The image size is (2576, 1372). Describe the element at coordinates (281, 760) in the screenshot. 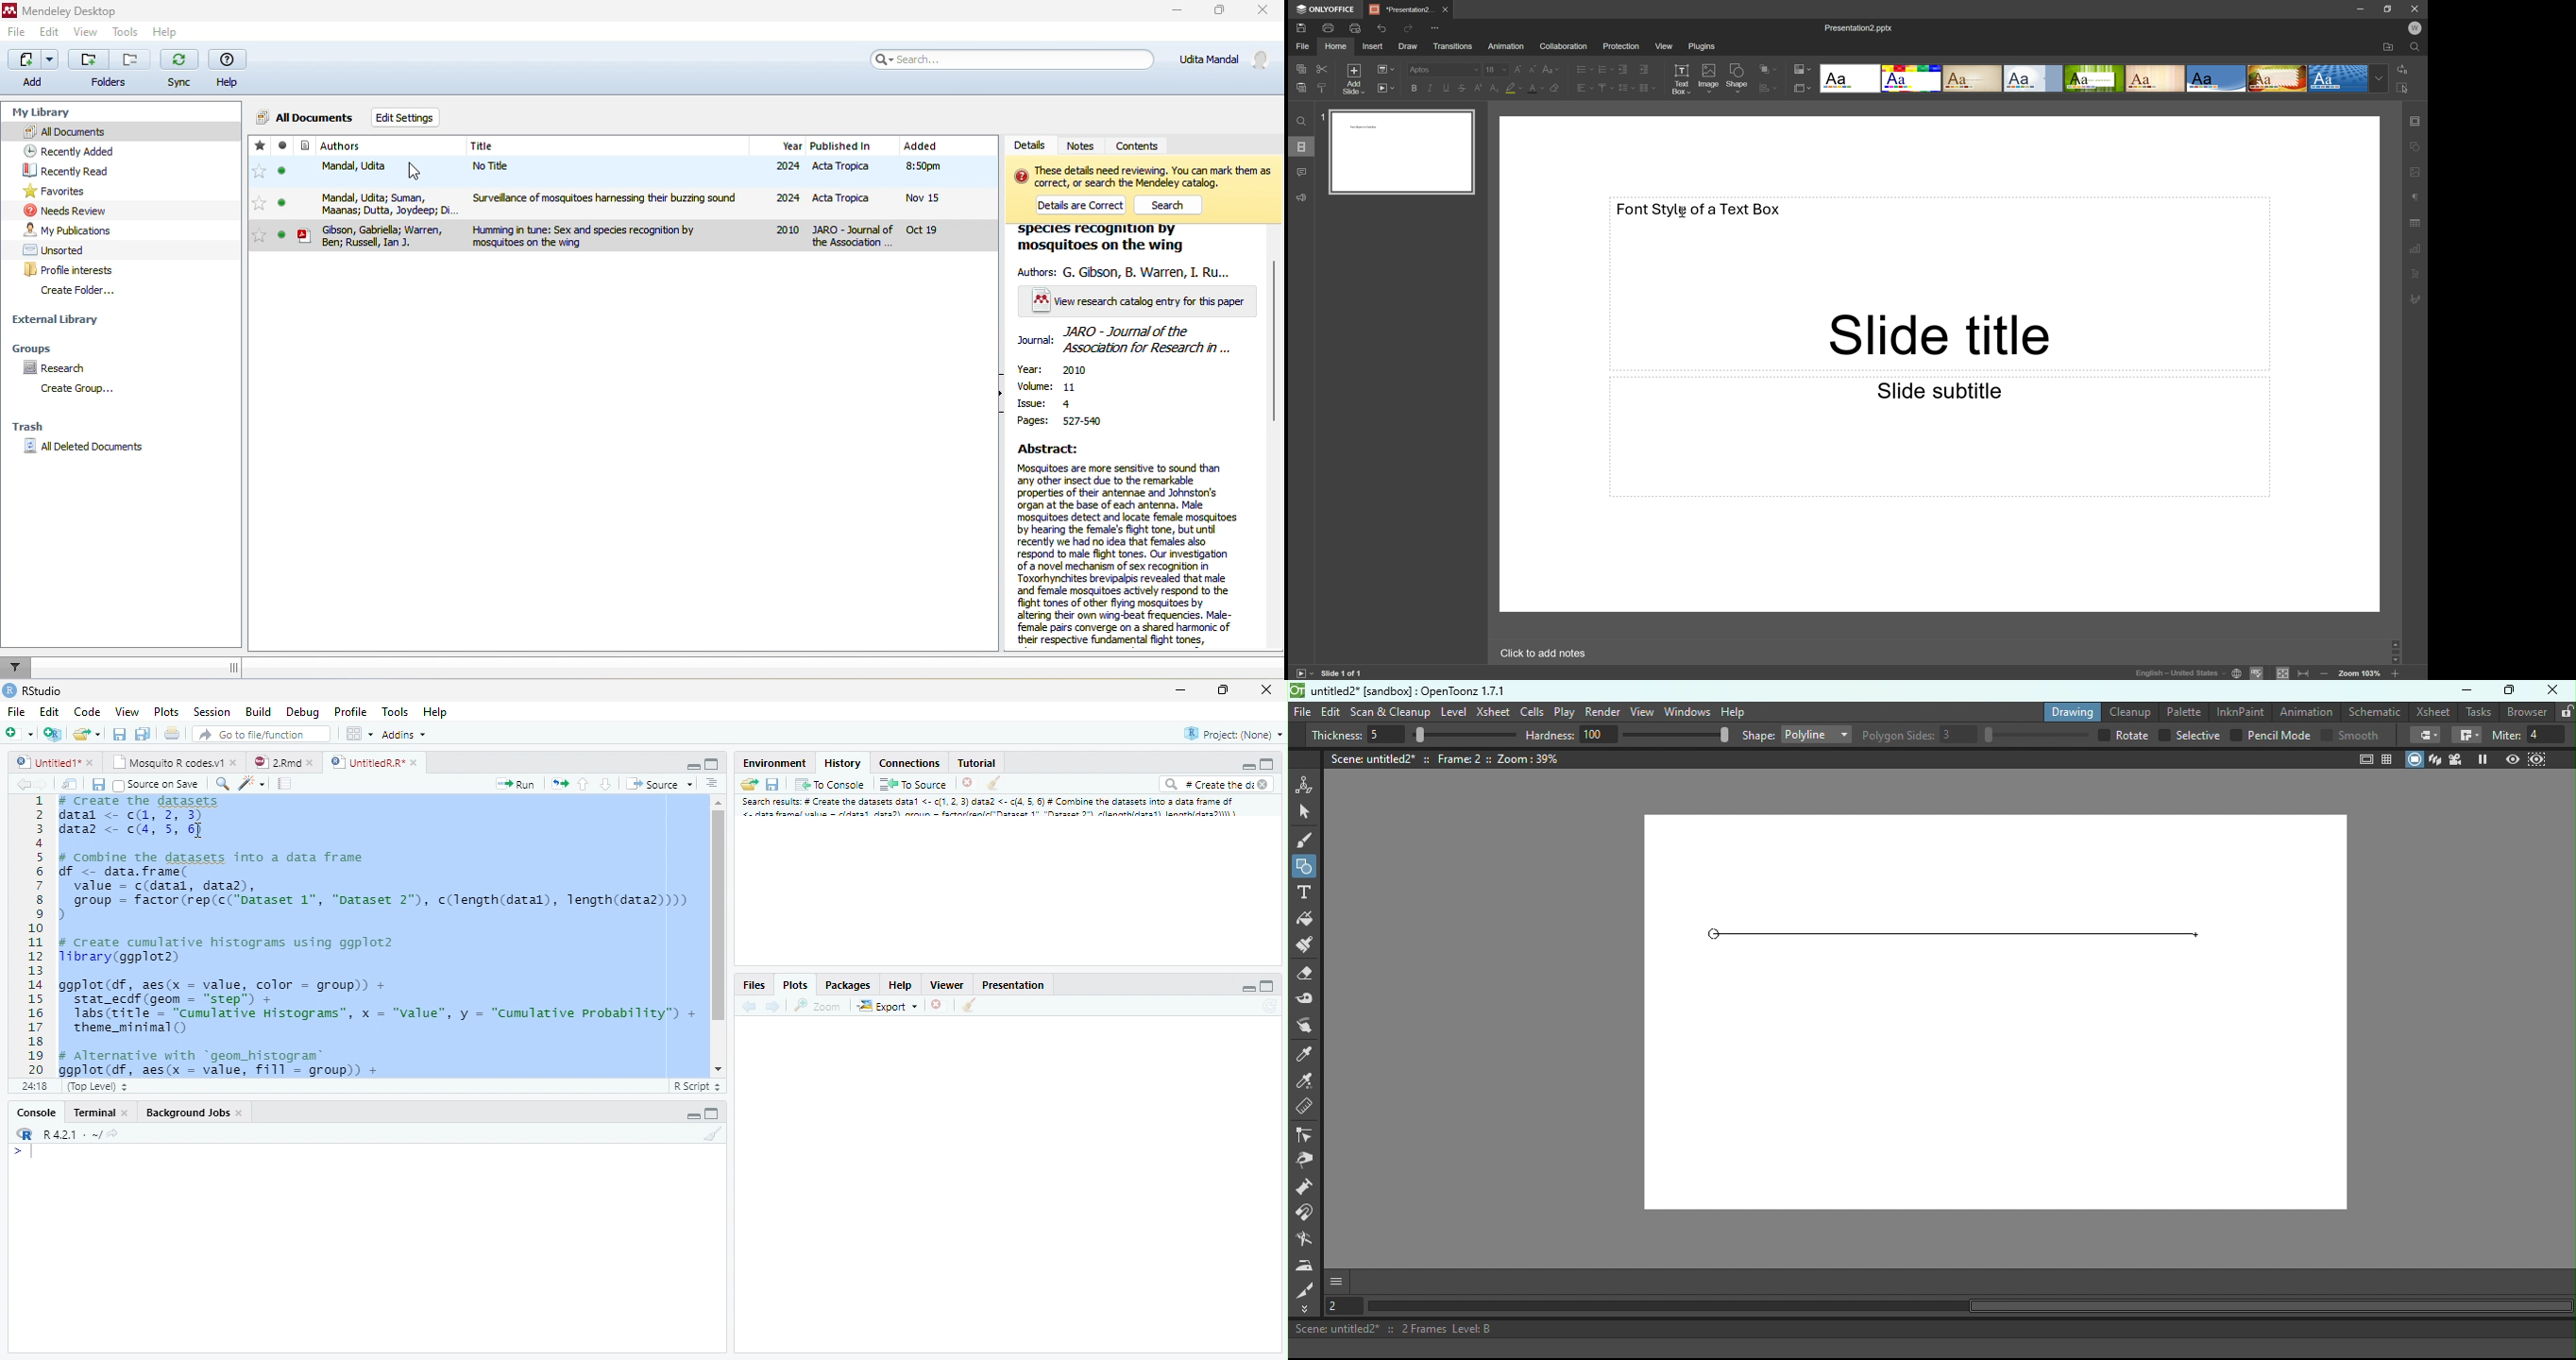

I see `2.Rmd` at that location.